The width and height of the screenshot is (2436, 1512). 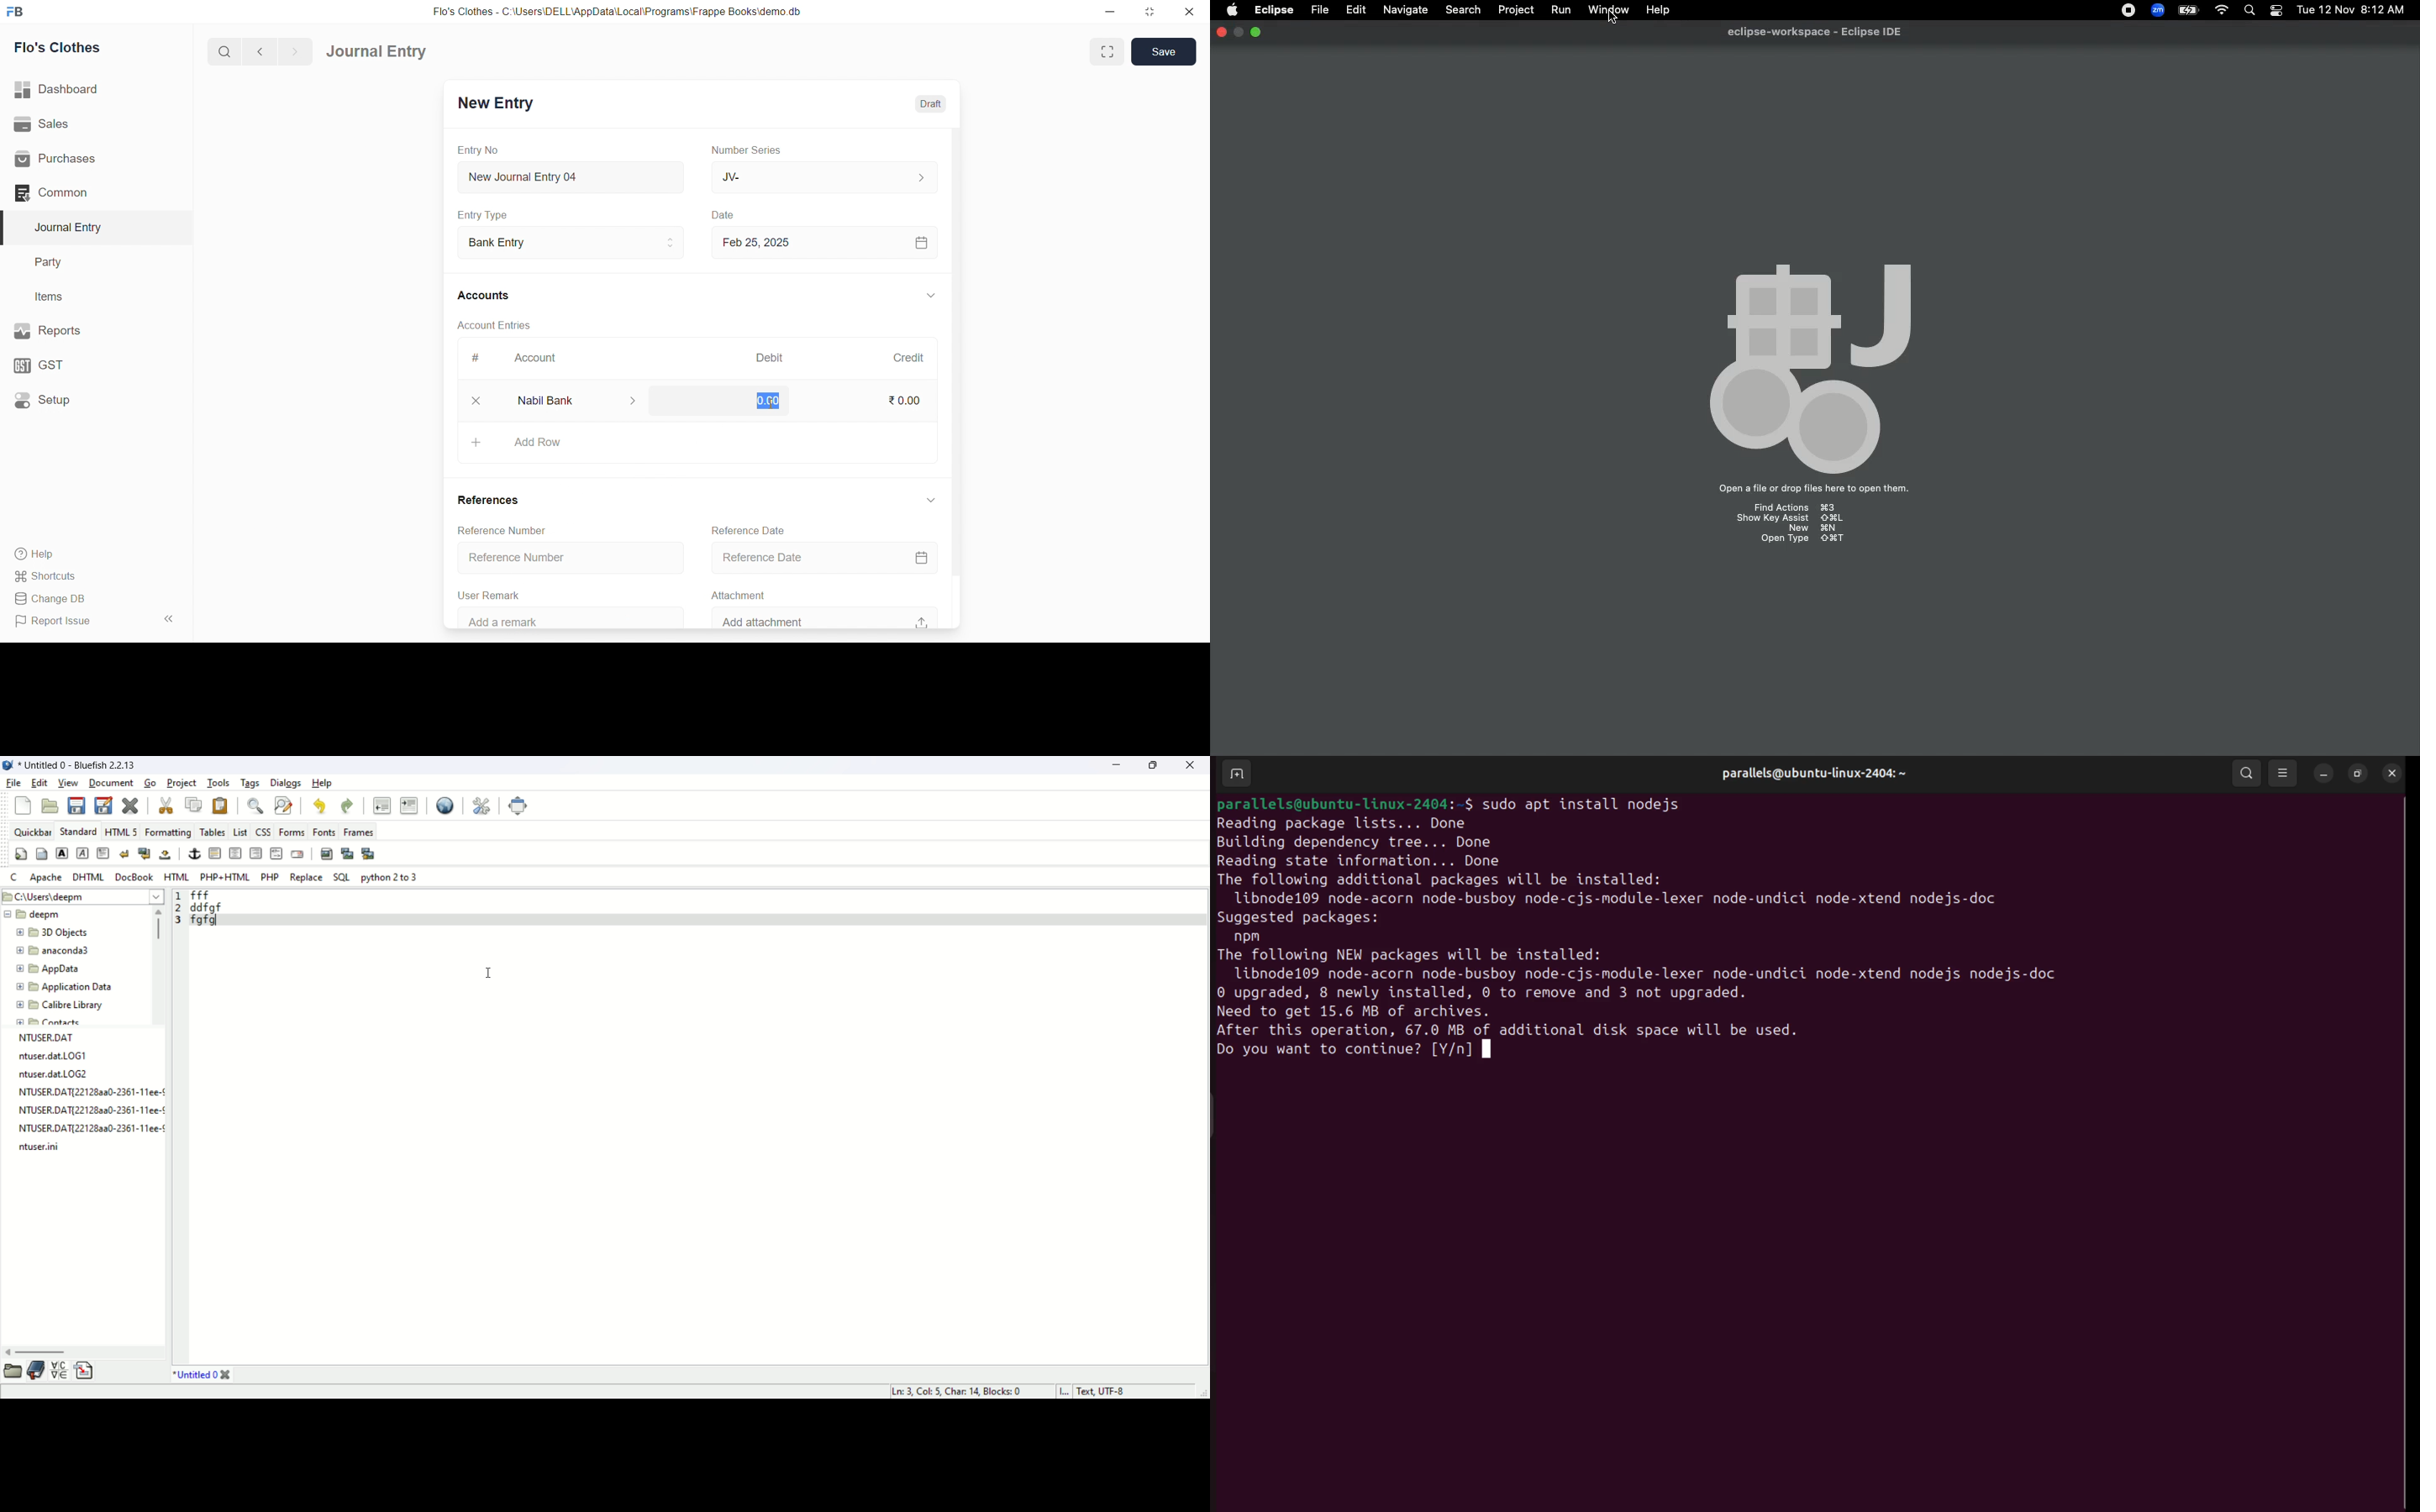 I want to click on Journal Entry, so click(x=381, y=52).